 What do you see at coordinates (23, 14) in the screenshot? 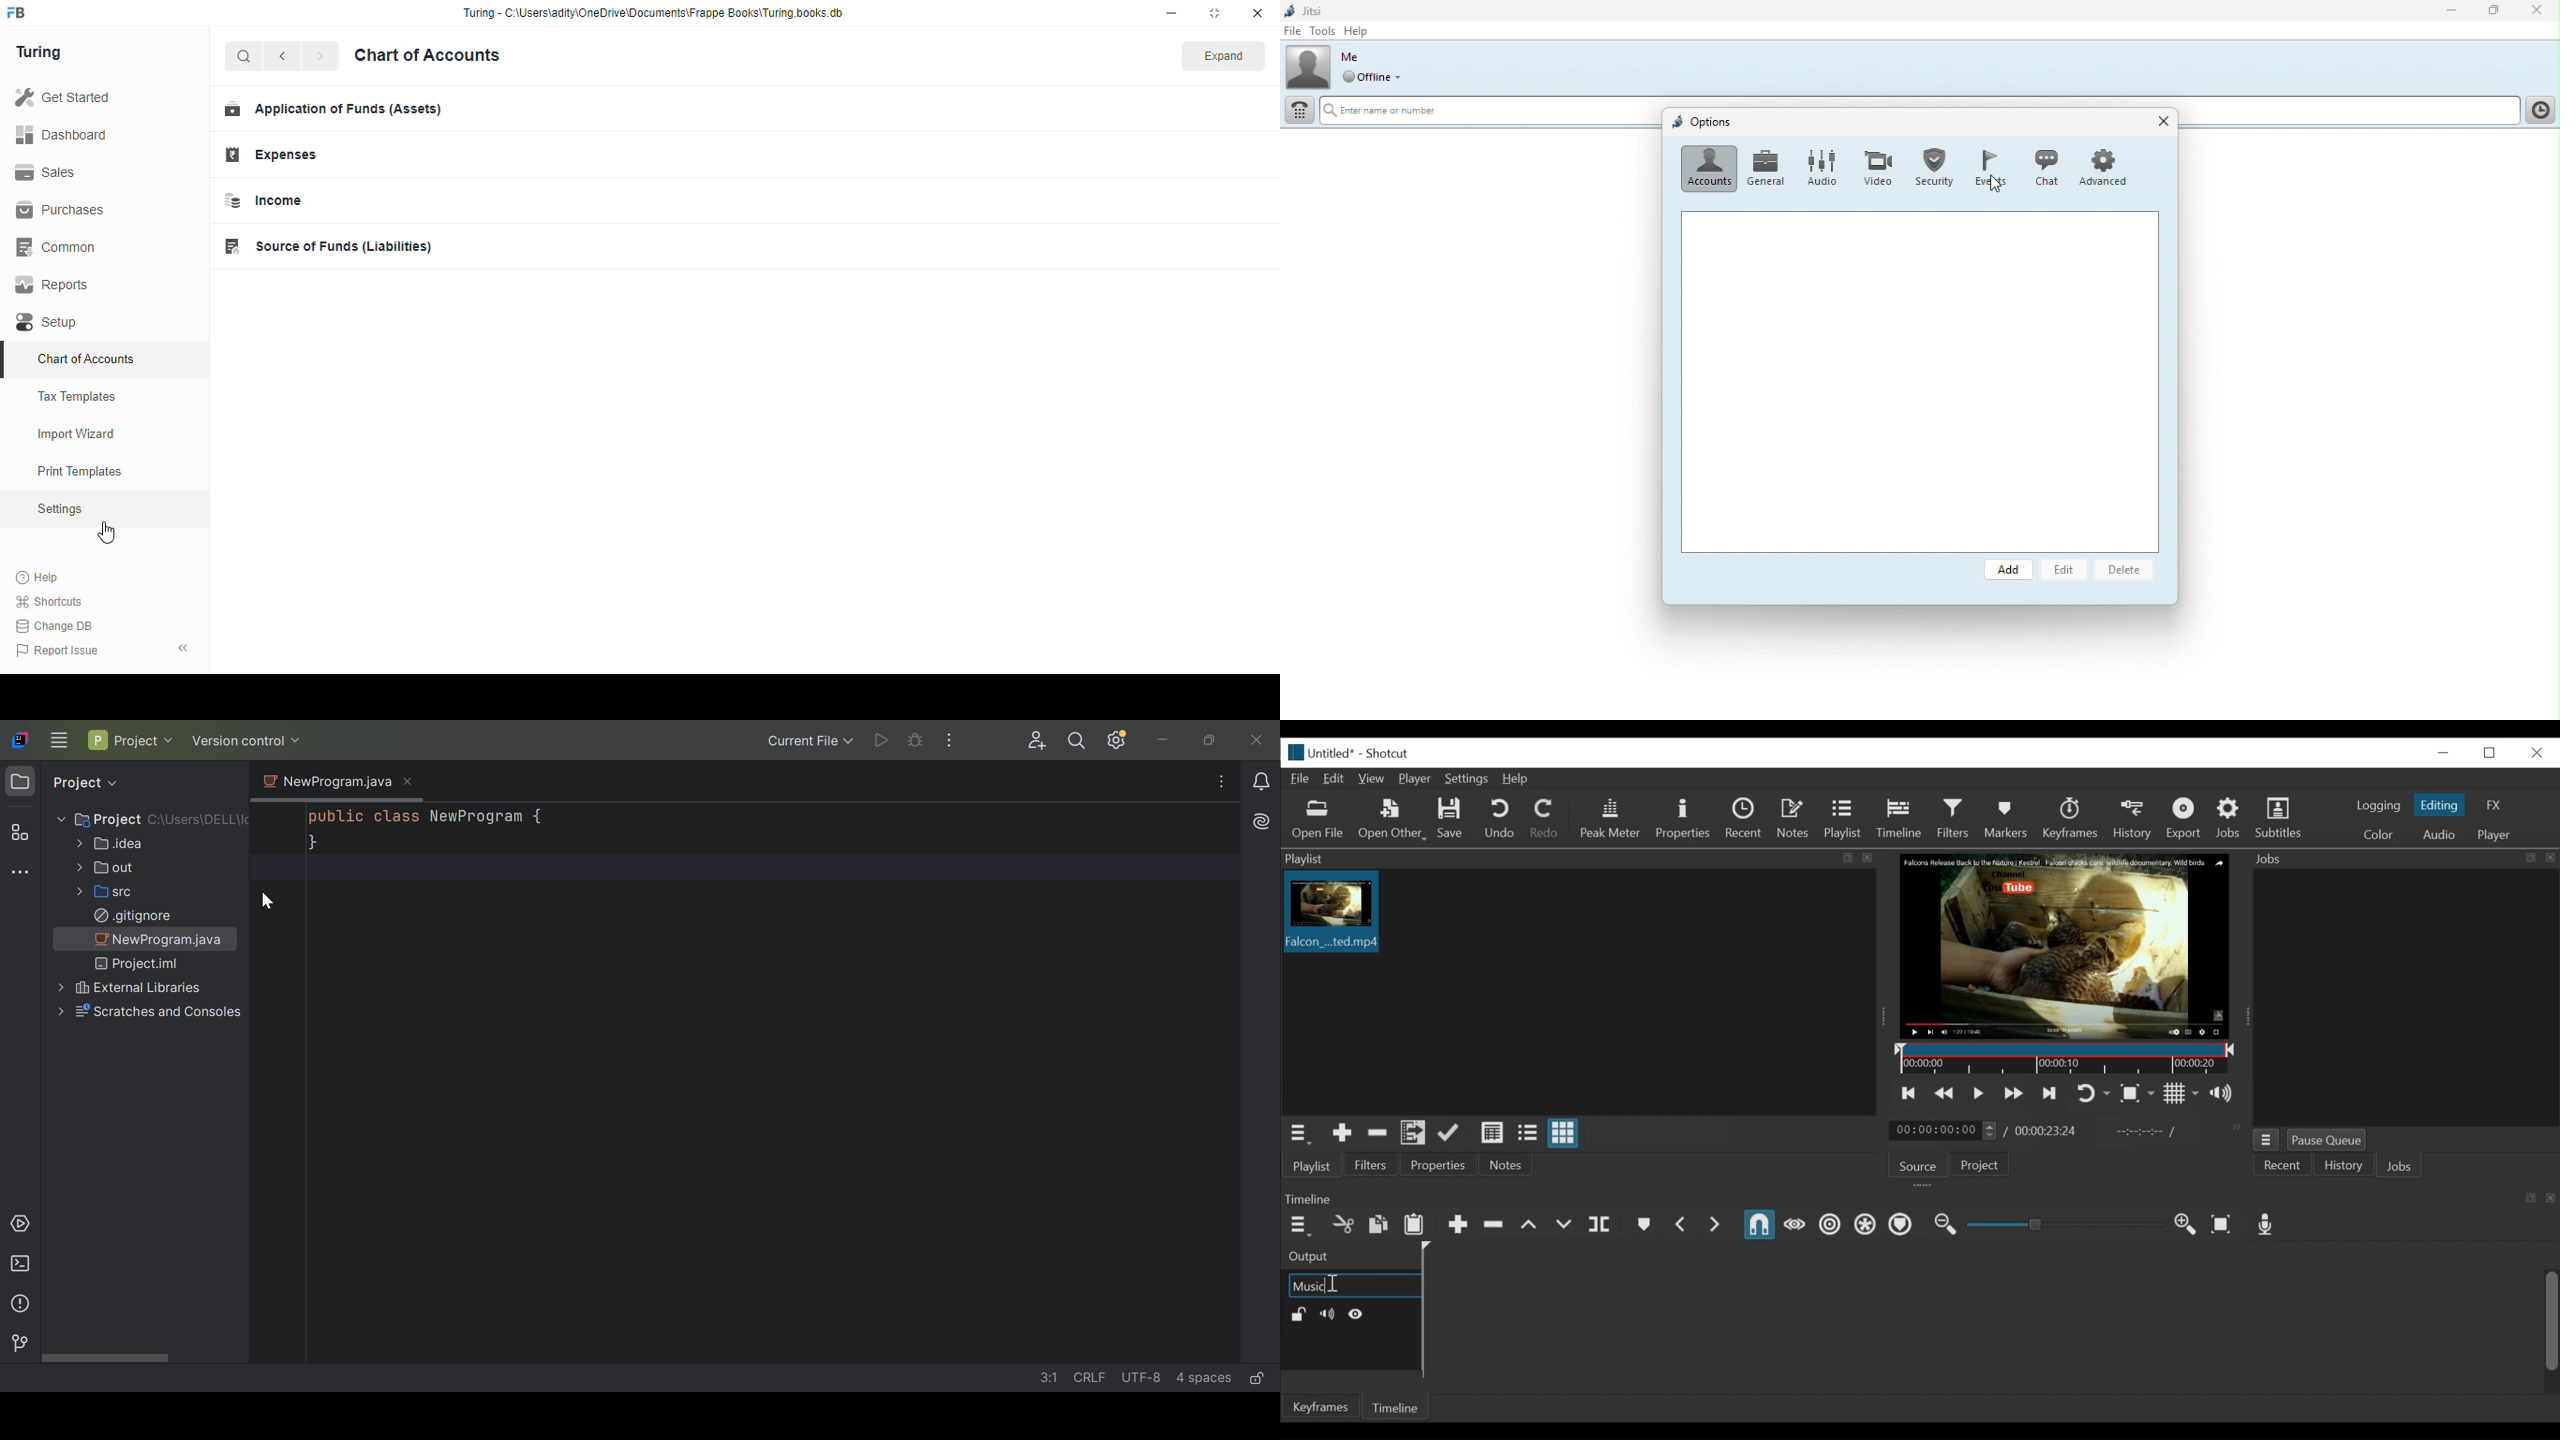
I see `frappe books logo` at bounding box center [23, 14].